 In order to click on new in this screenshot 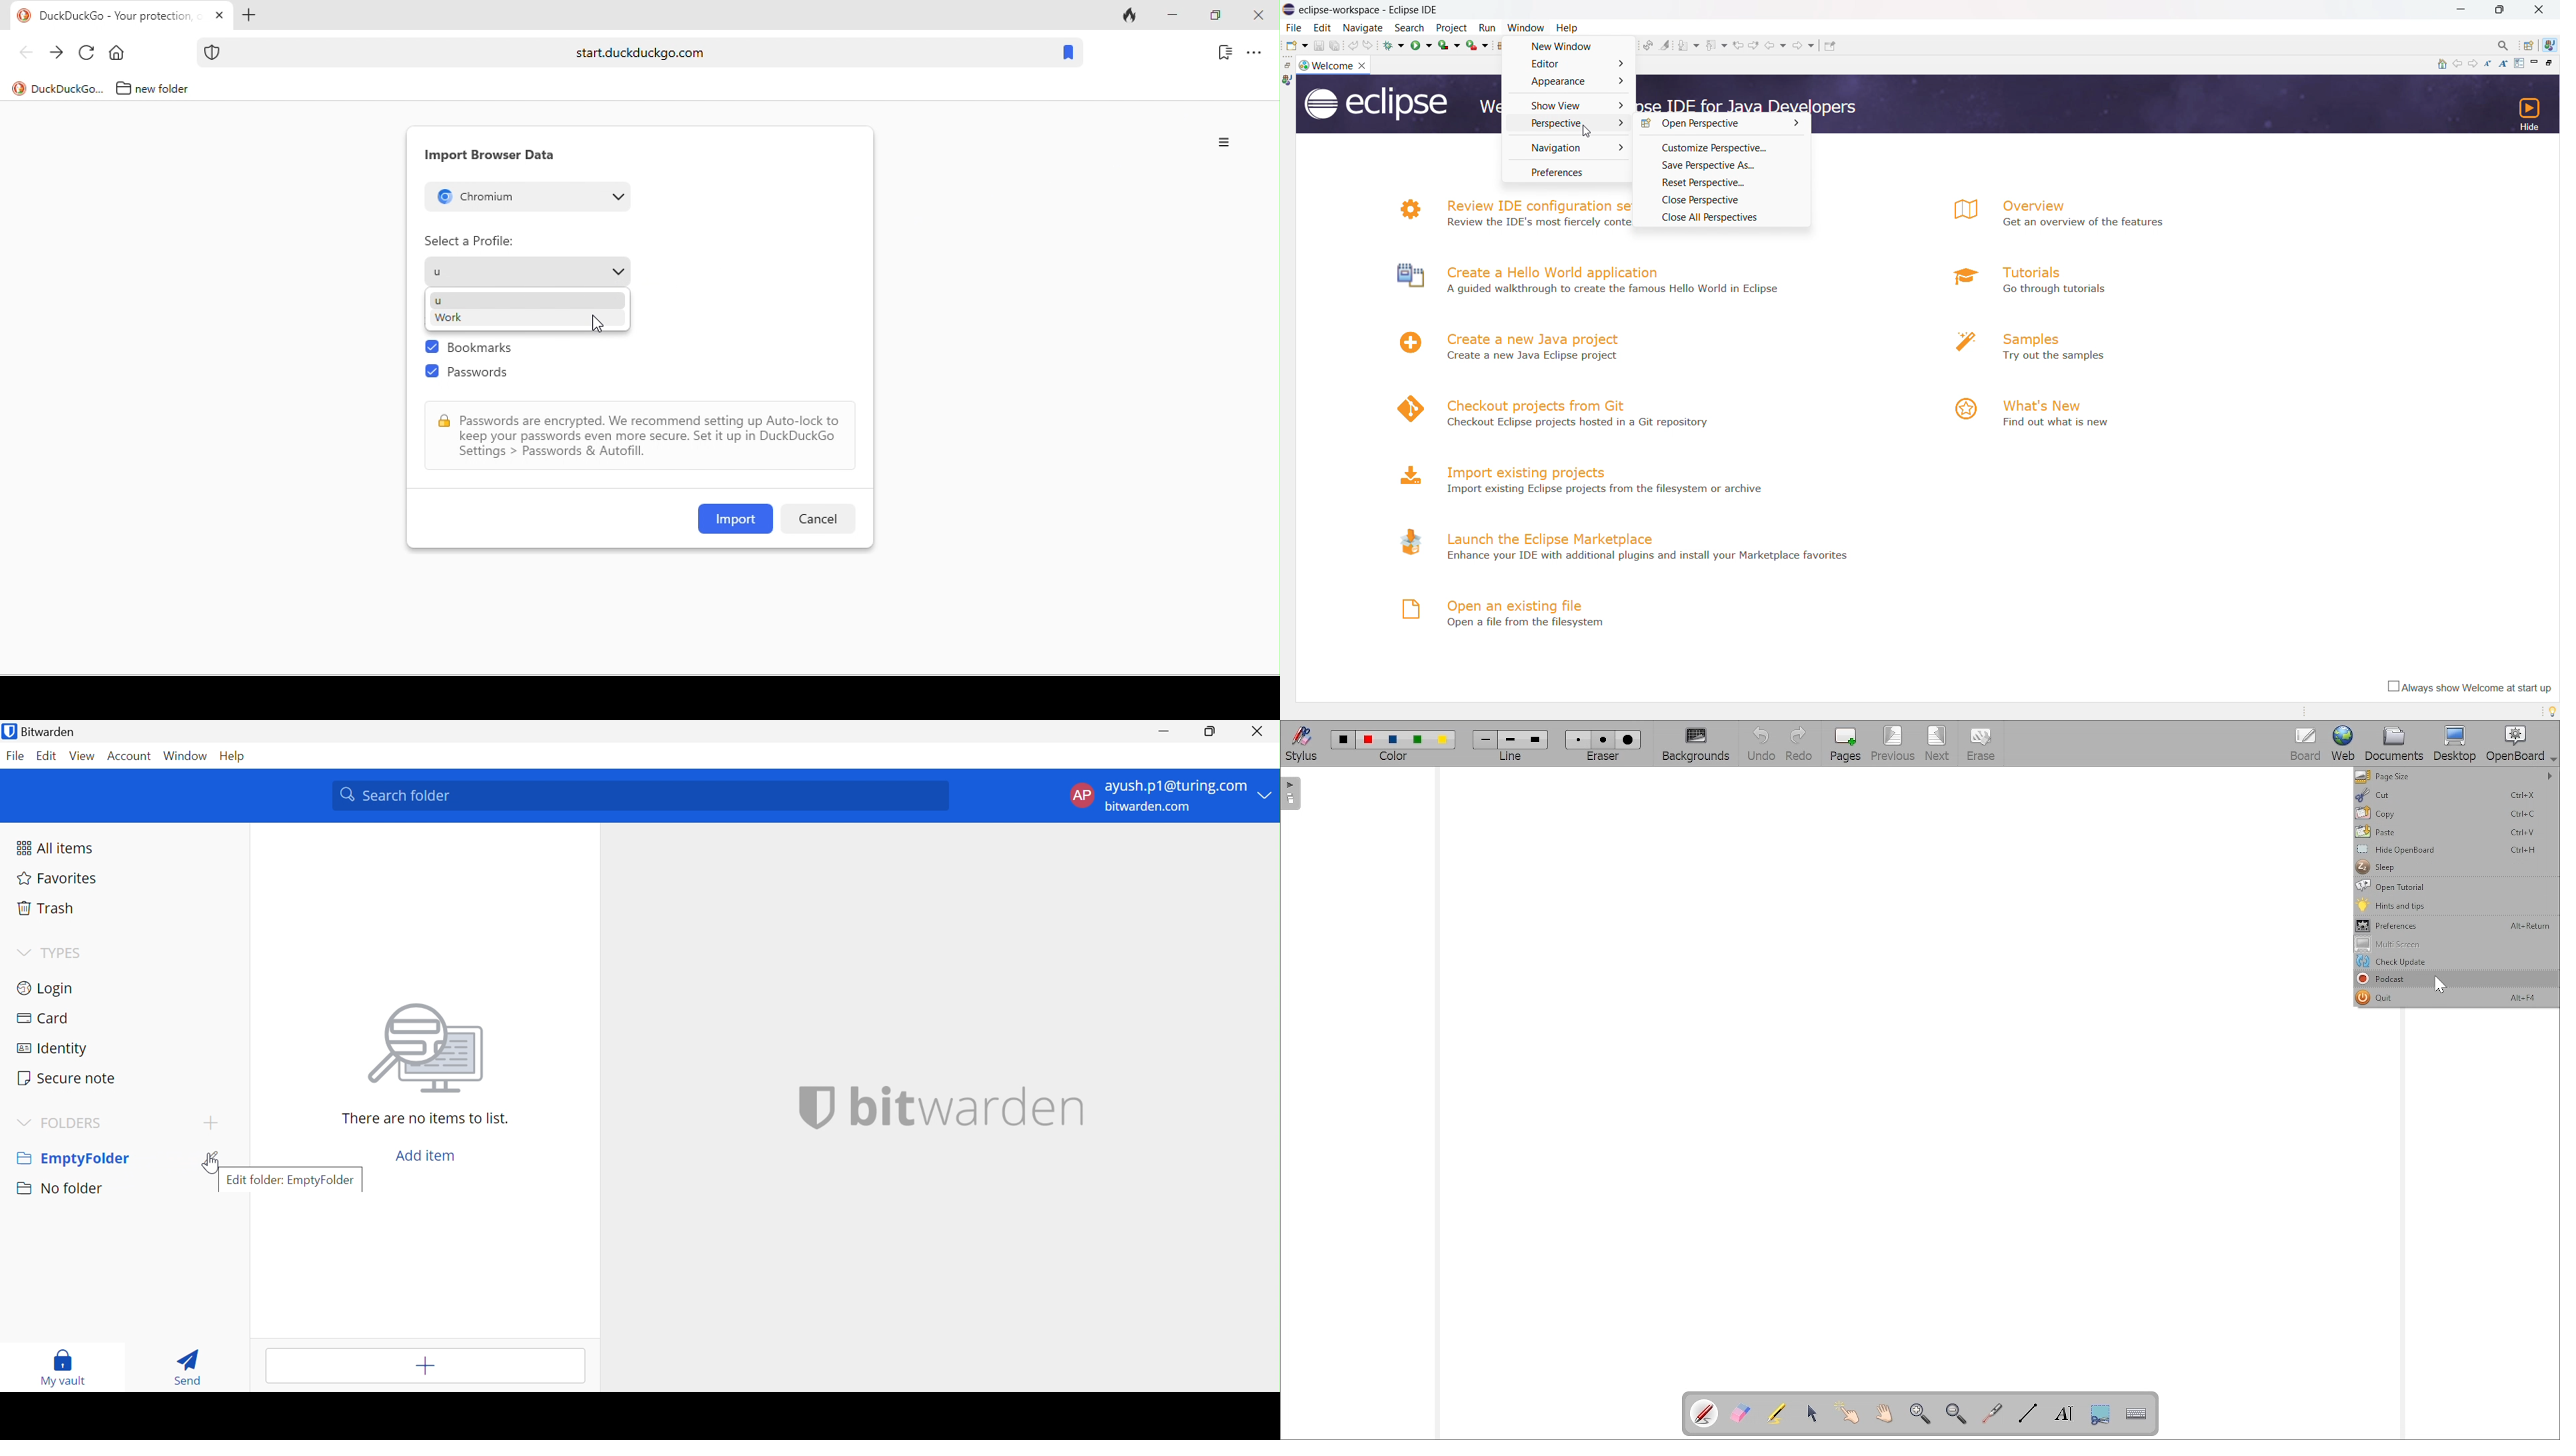, I will do `click(1296, 45)`.